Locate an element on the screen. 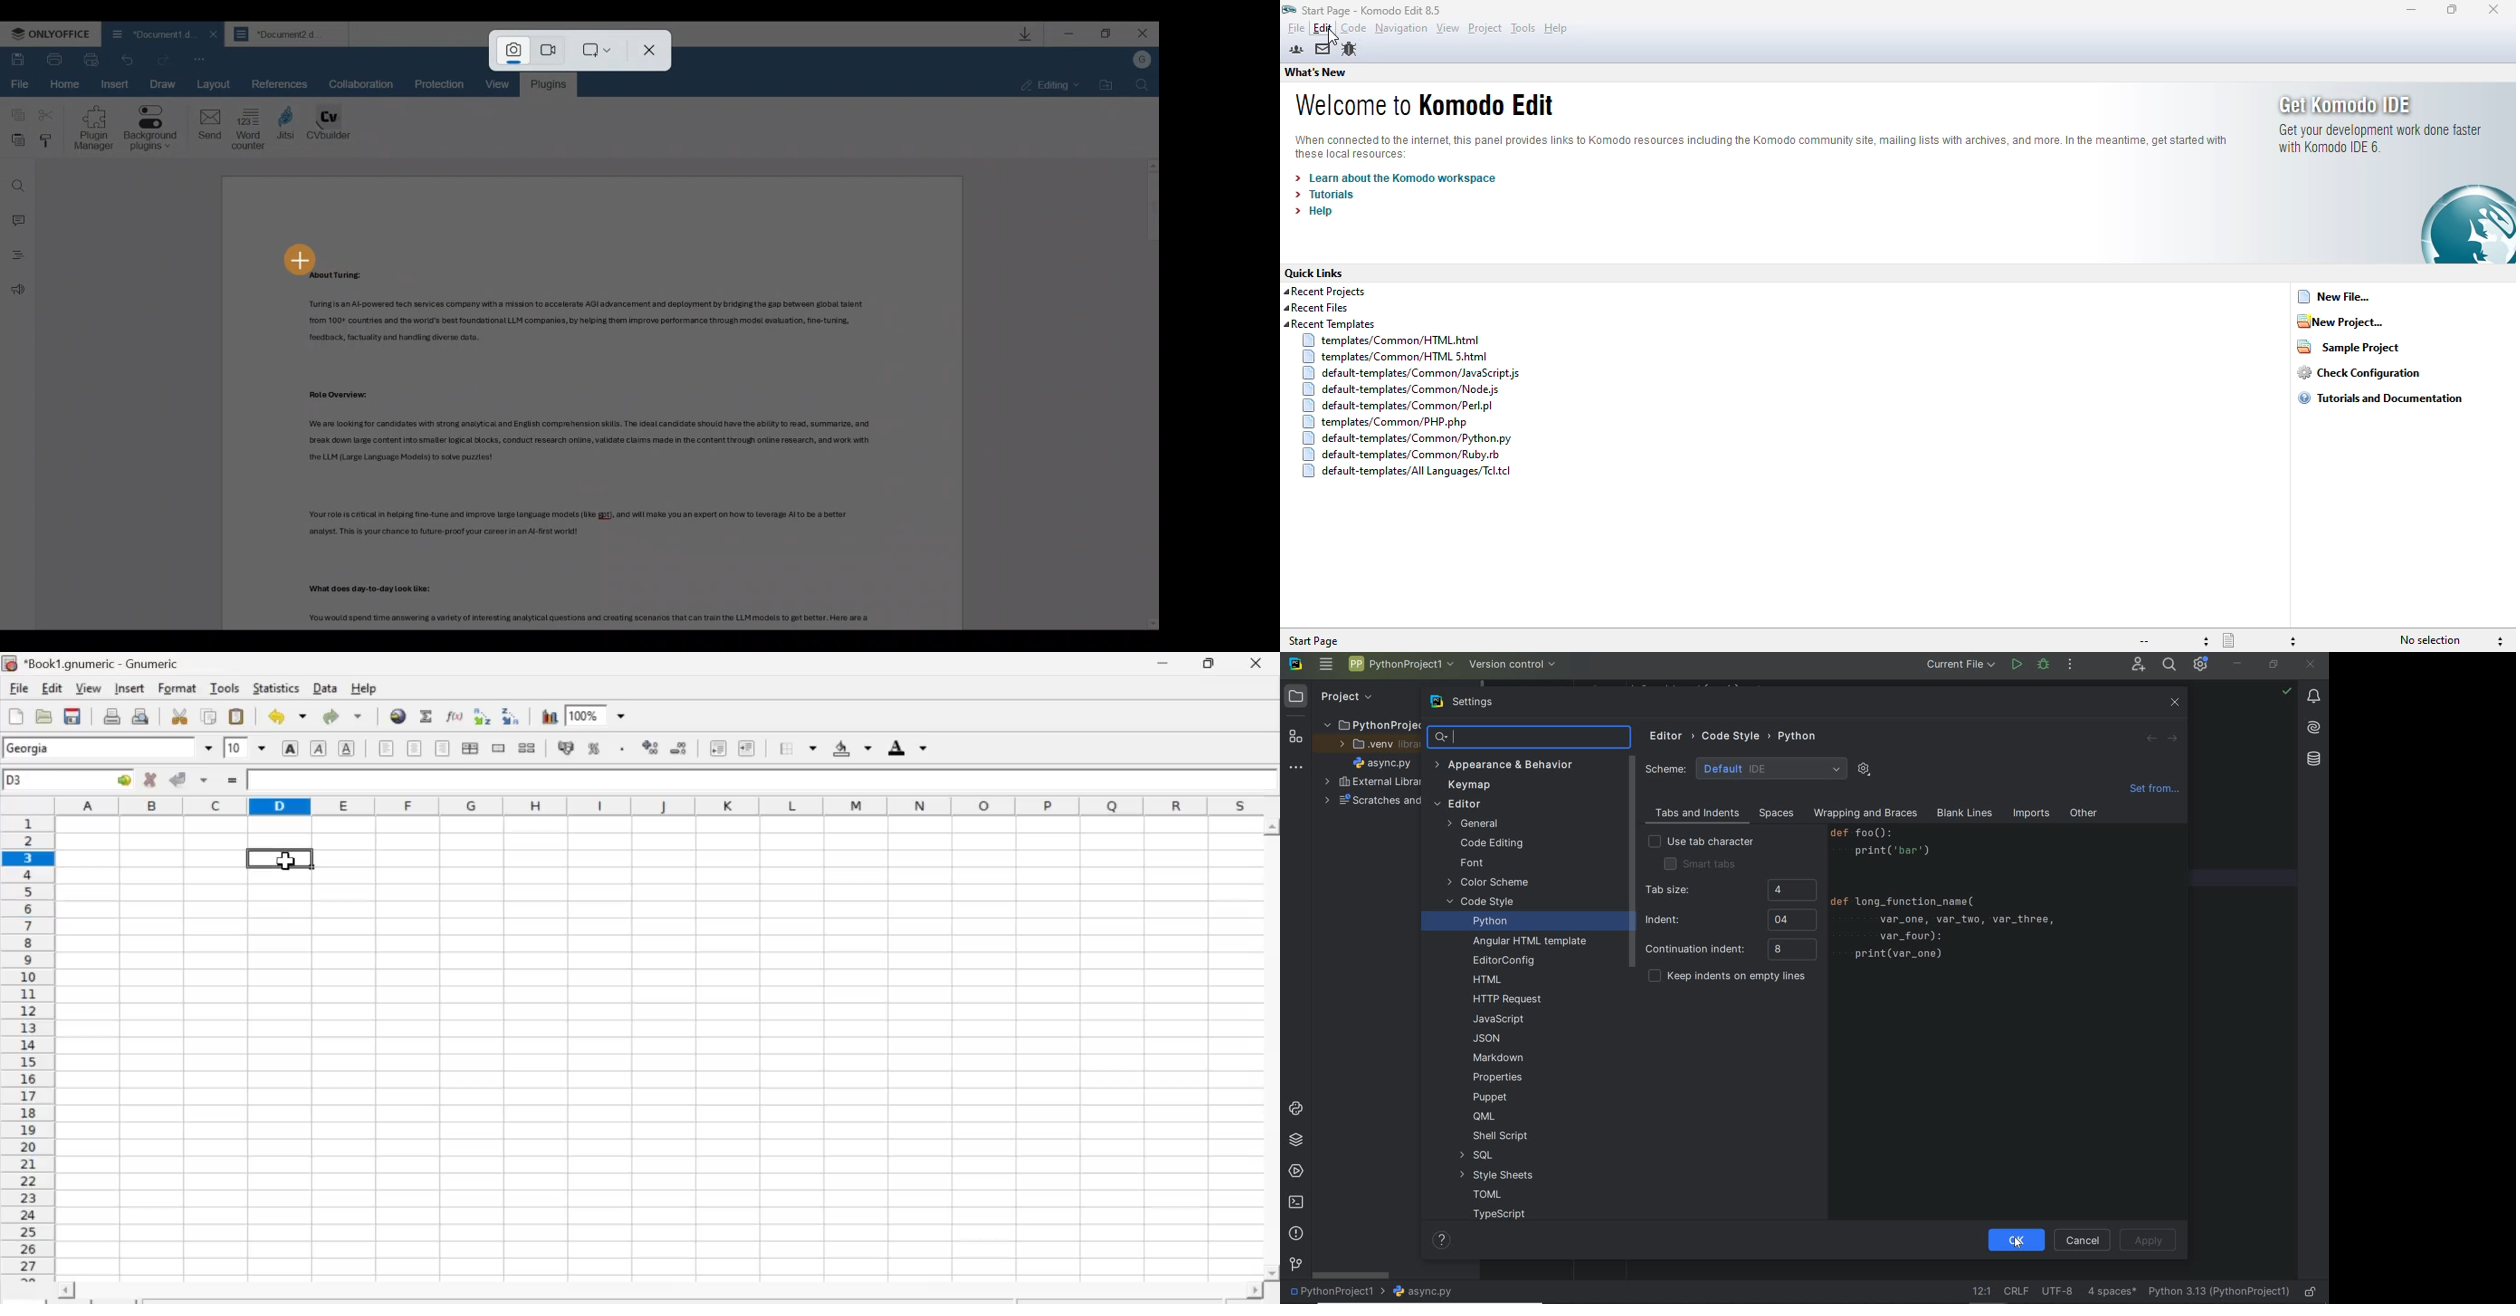  Align Left is located at coordinates (384, 749).